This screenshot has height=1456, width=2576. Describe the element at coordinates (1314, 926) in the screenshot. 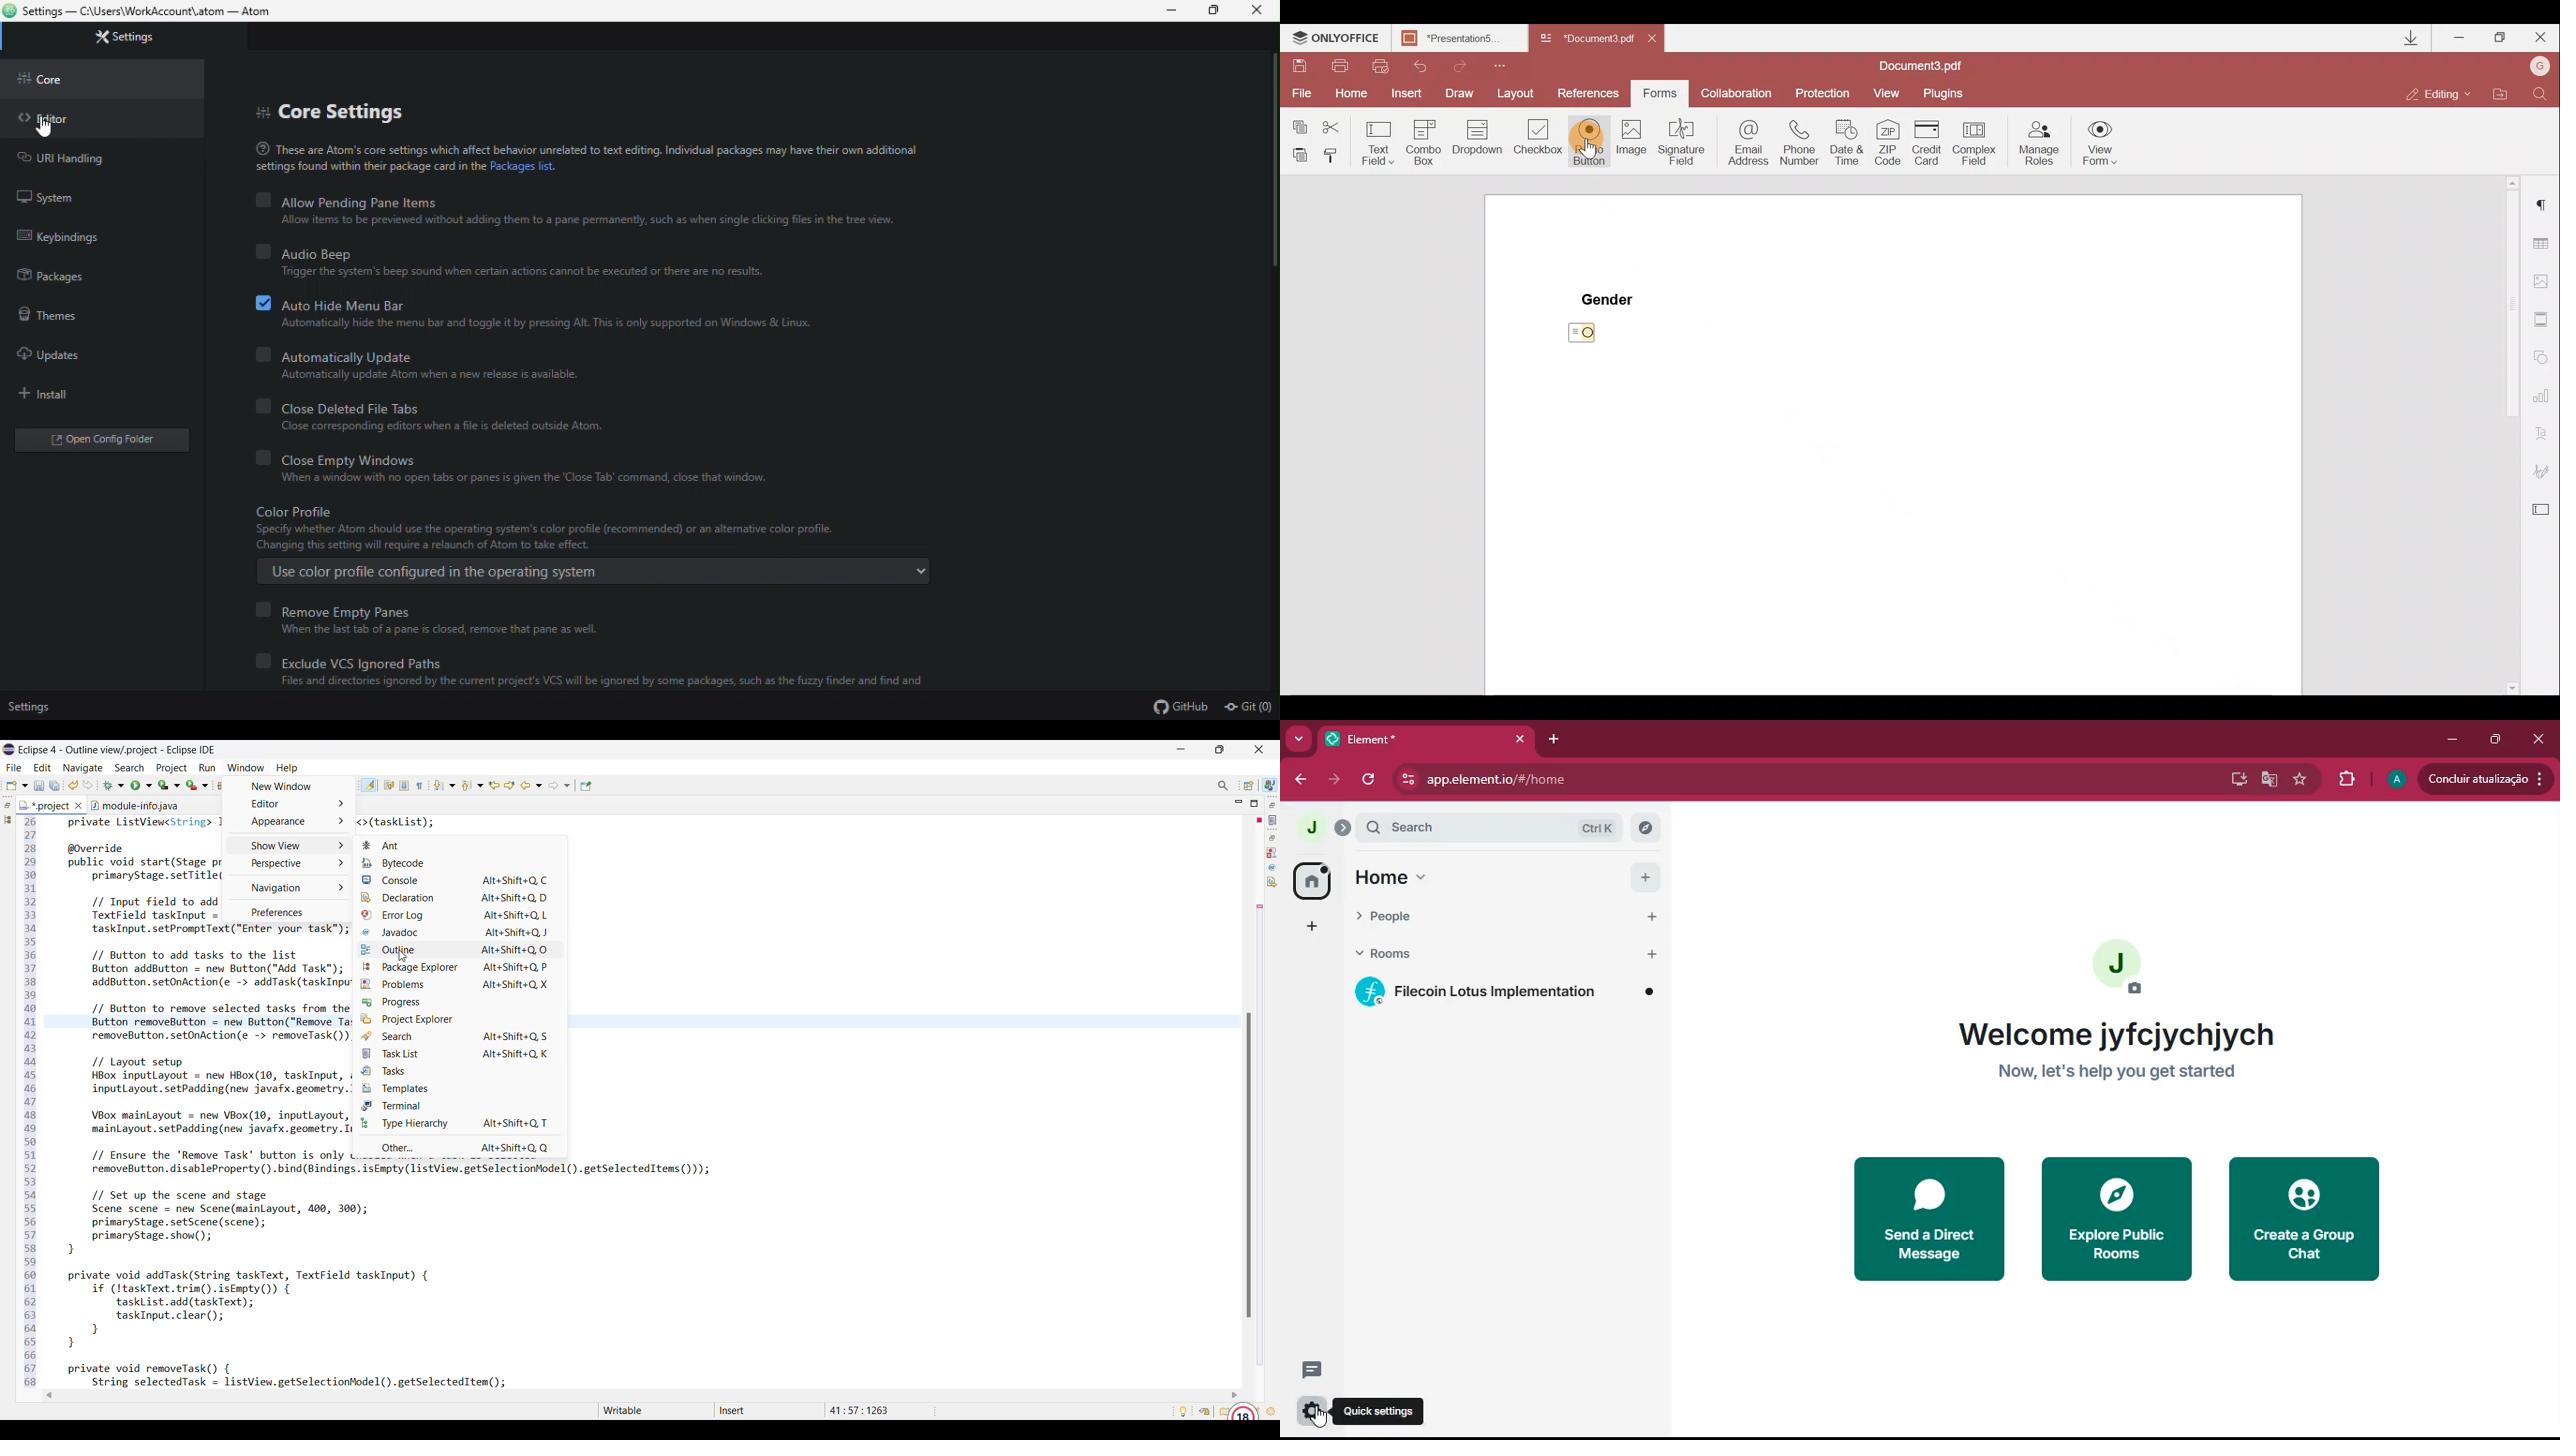

I see `more` at that location.